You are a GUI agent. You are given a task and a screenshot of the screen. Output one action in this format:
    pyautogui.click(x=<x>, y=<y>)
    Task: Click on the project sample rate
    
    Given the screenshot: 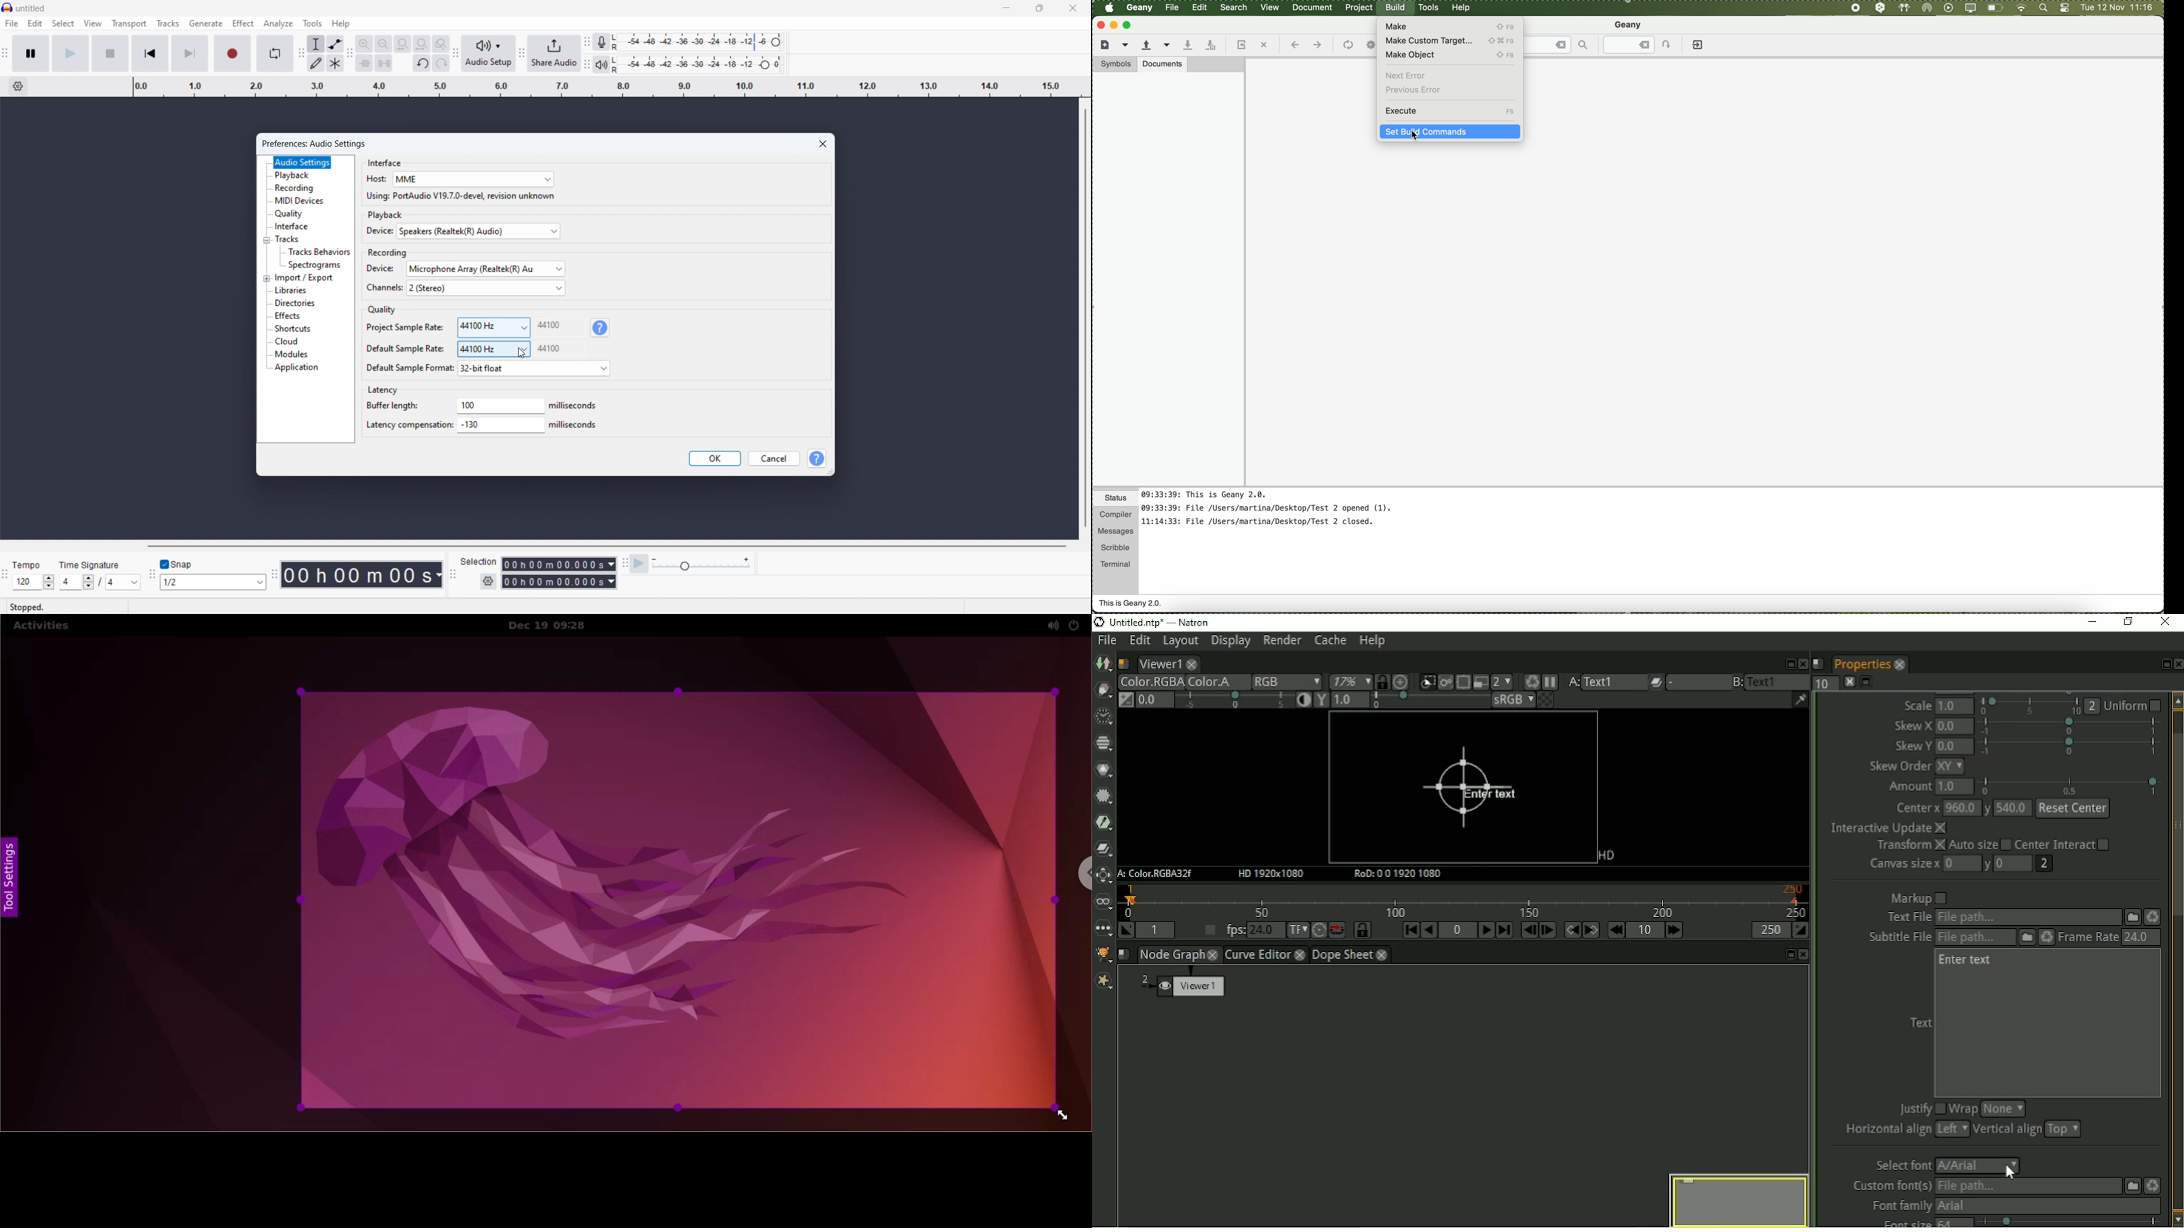 What is the action you would take?
    pyautogui.click(x=493, y=327)
    